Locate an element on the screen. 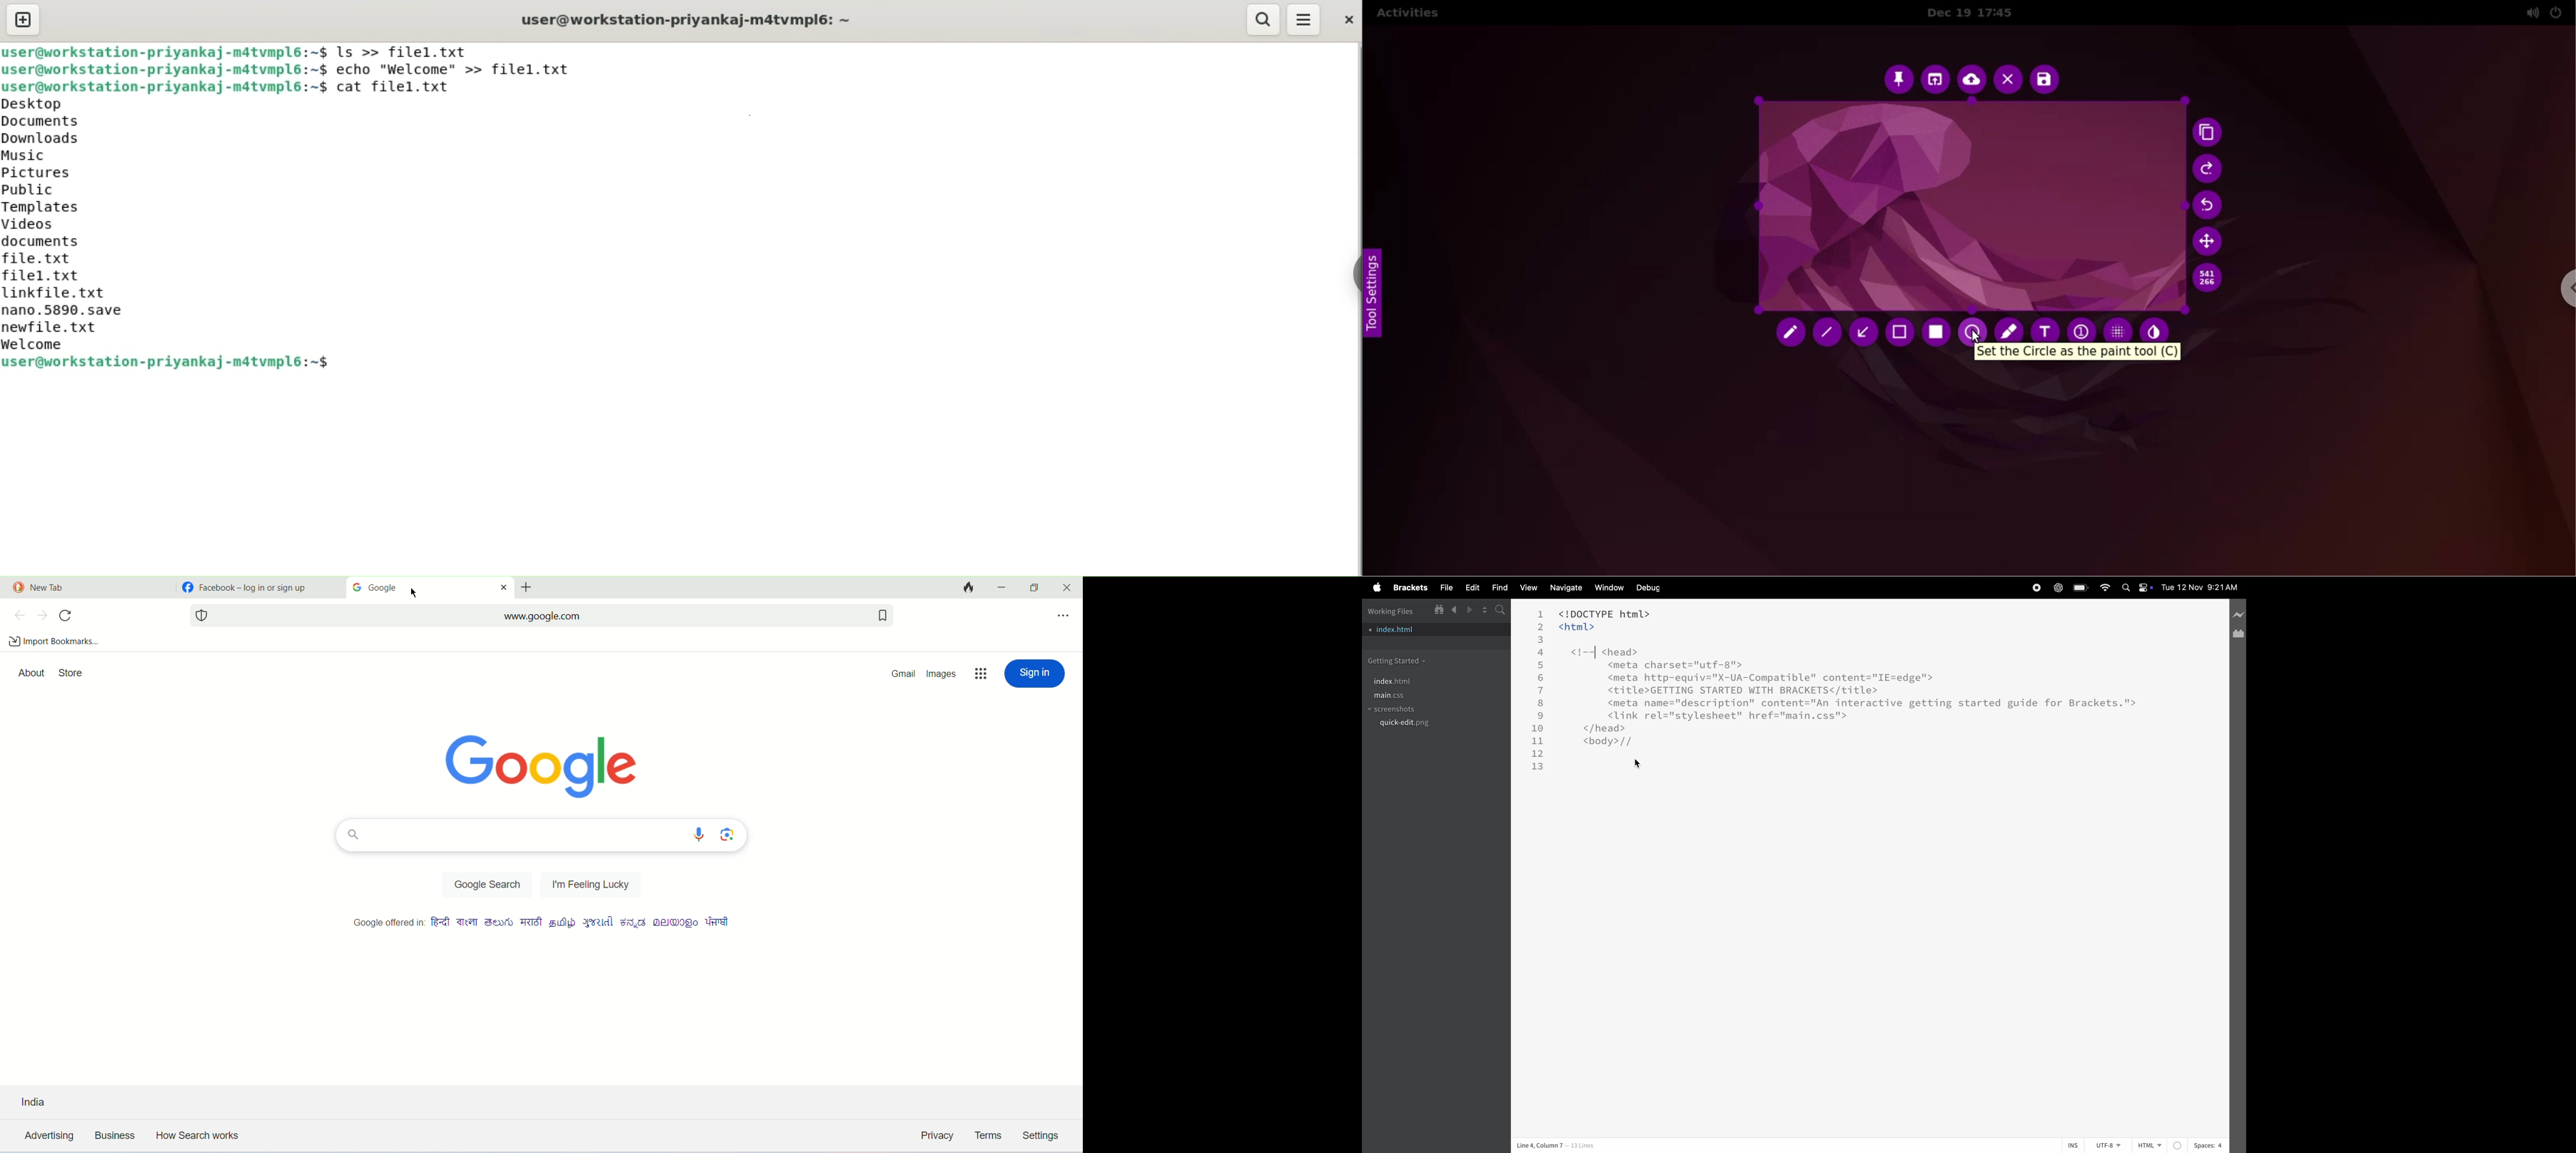 The height and width of the screenshot is (1176, 2576). record is located at coordinates (2035, 588).